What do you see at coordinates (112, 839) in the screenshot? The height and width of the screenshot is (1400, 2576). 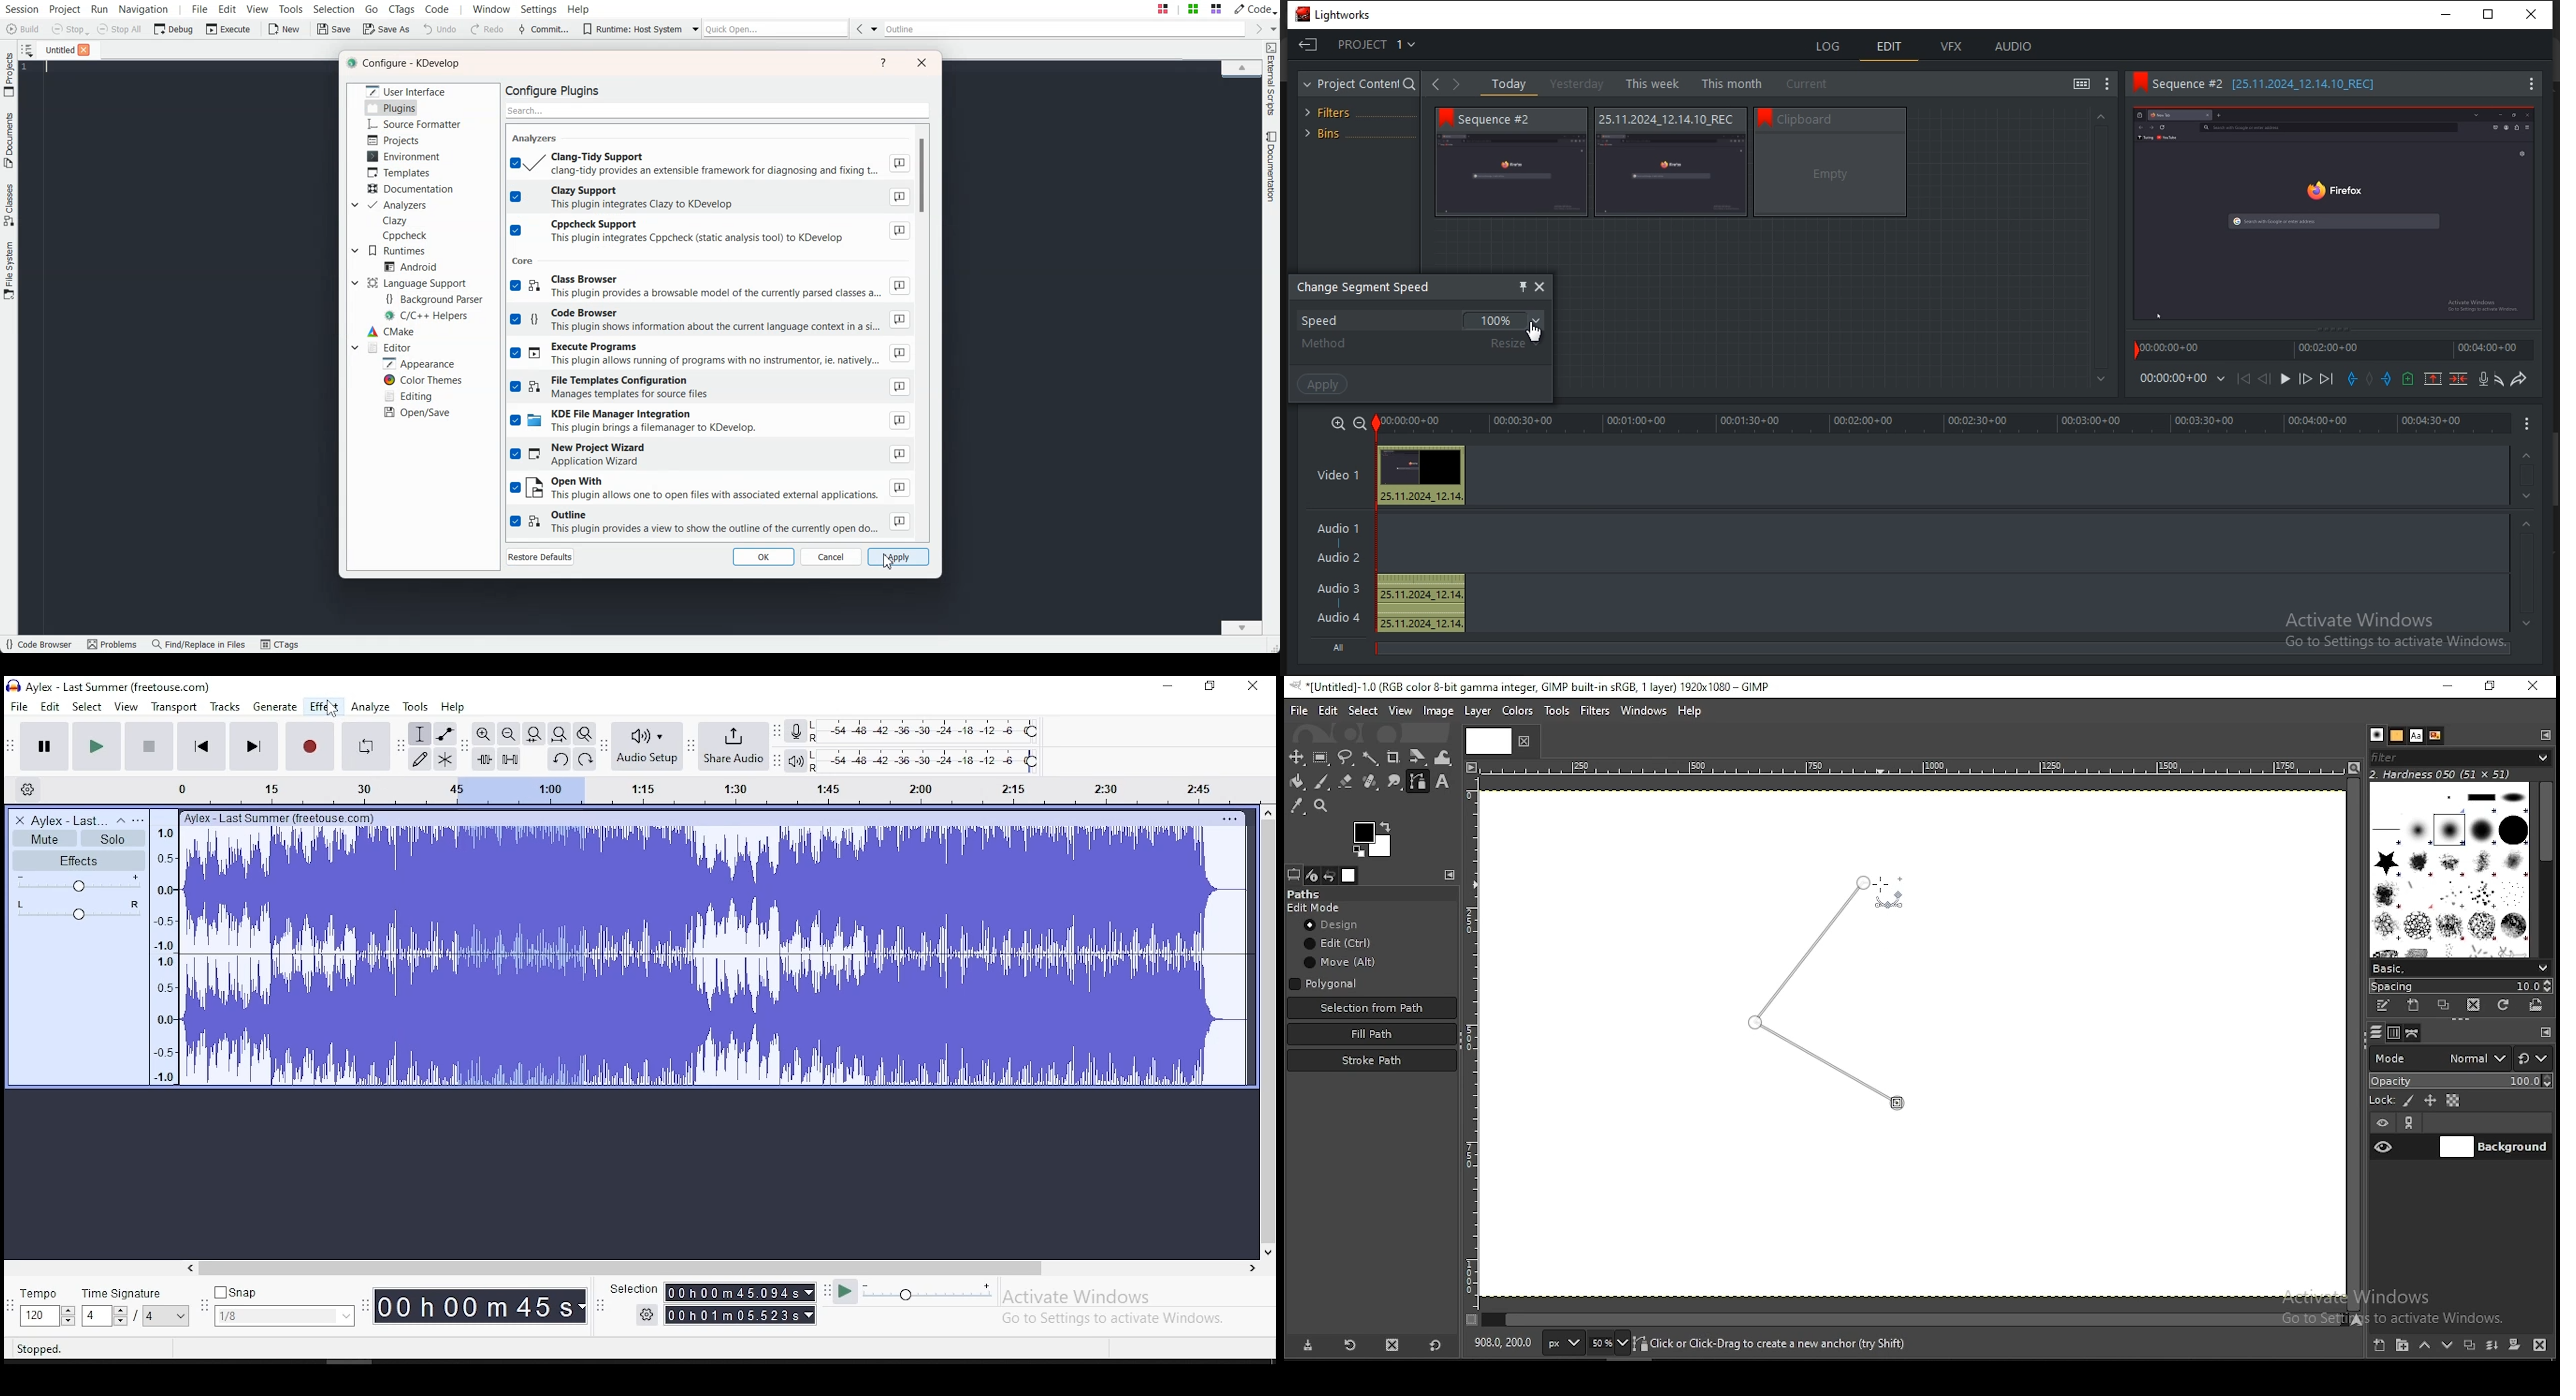 I see `solo` at bounding box center [112, 839].